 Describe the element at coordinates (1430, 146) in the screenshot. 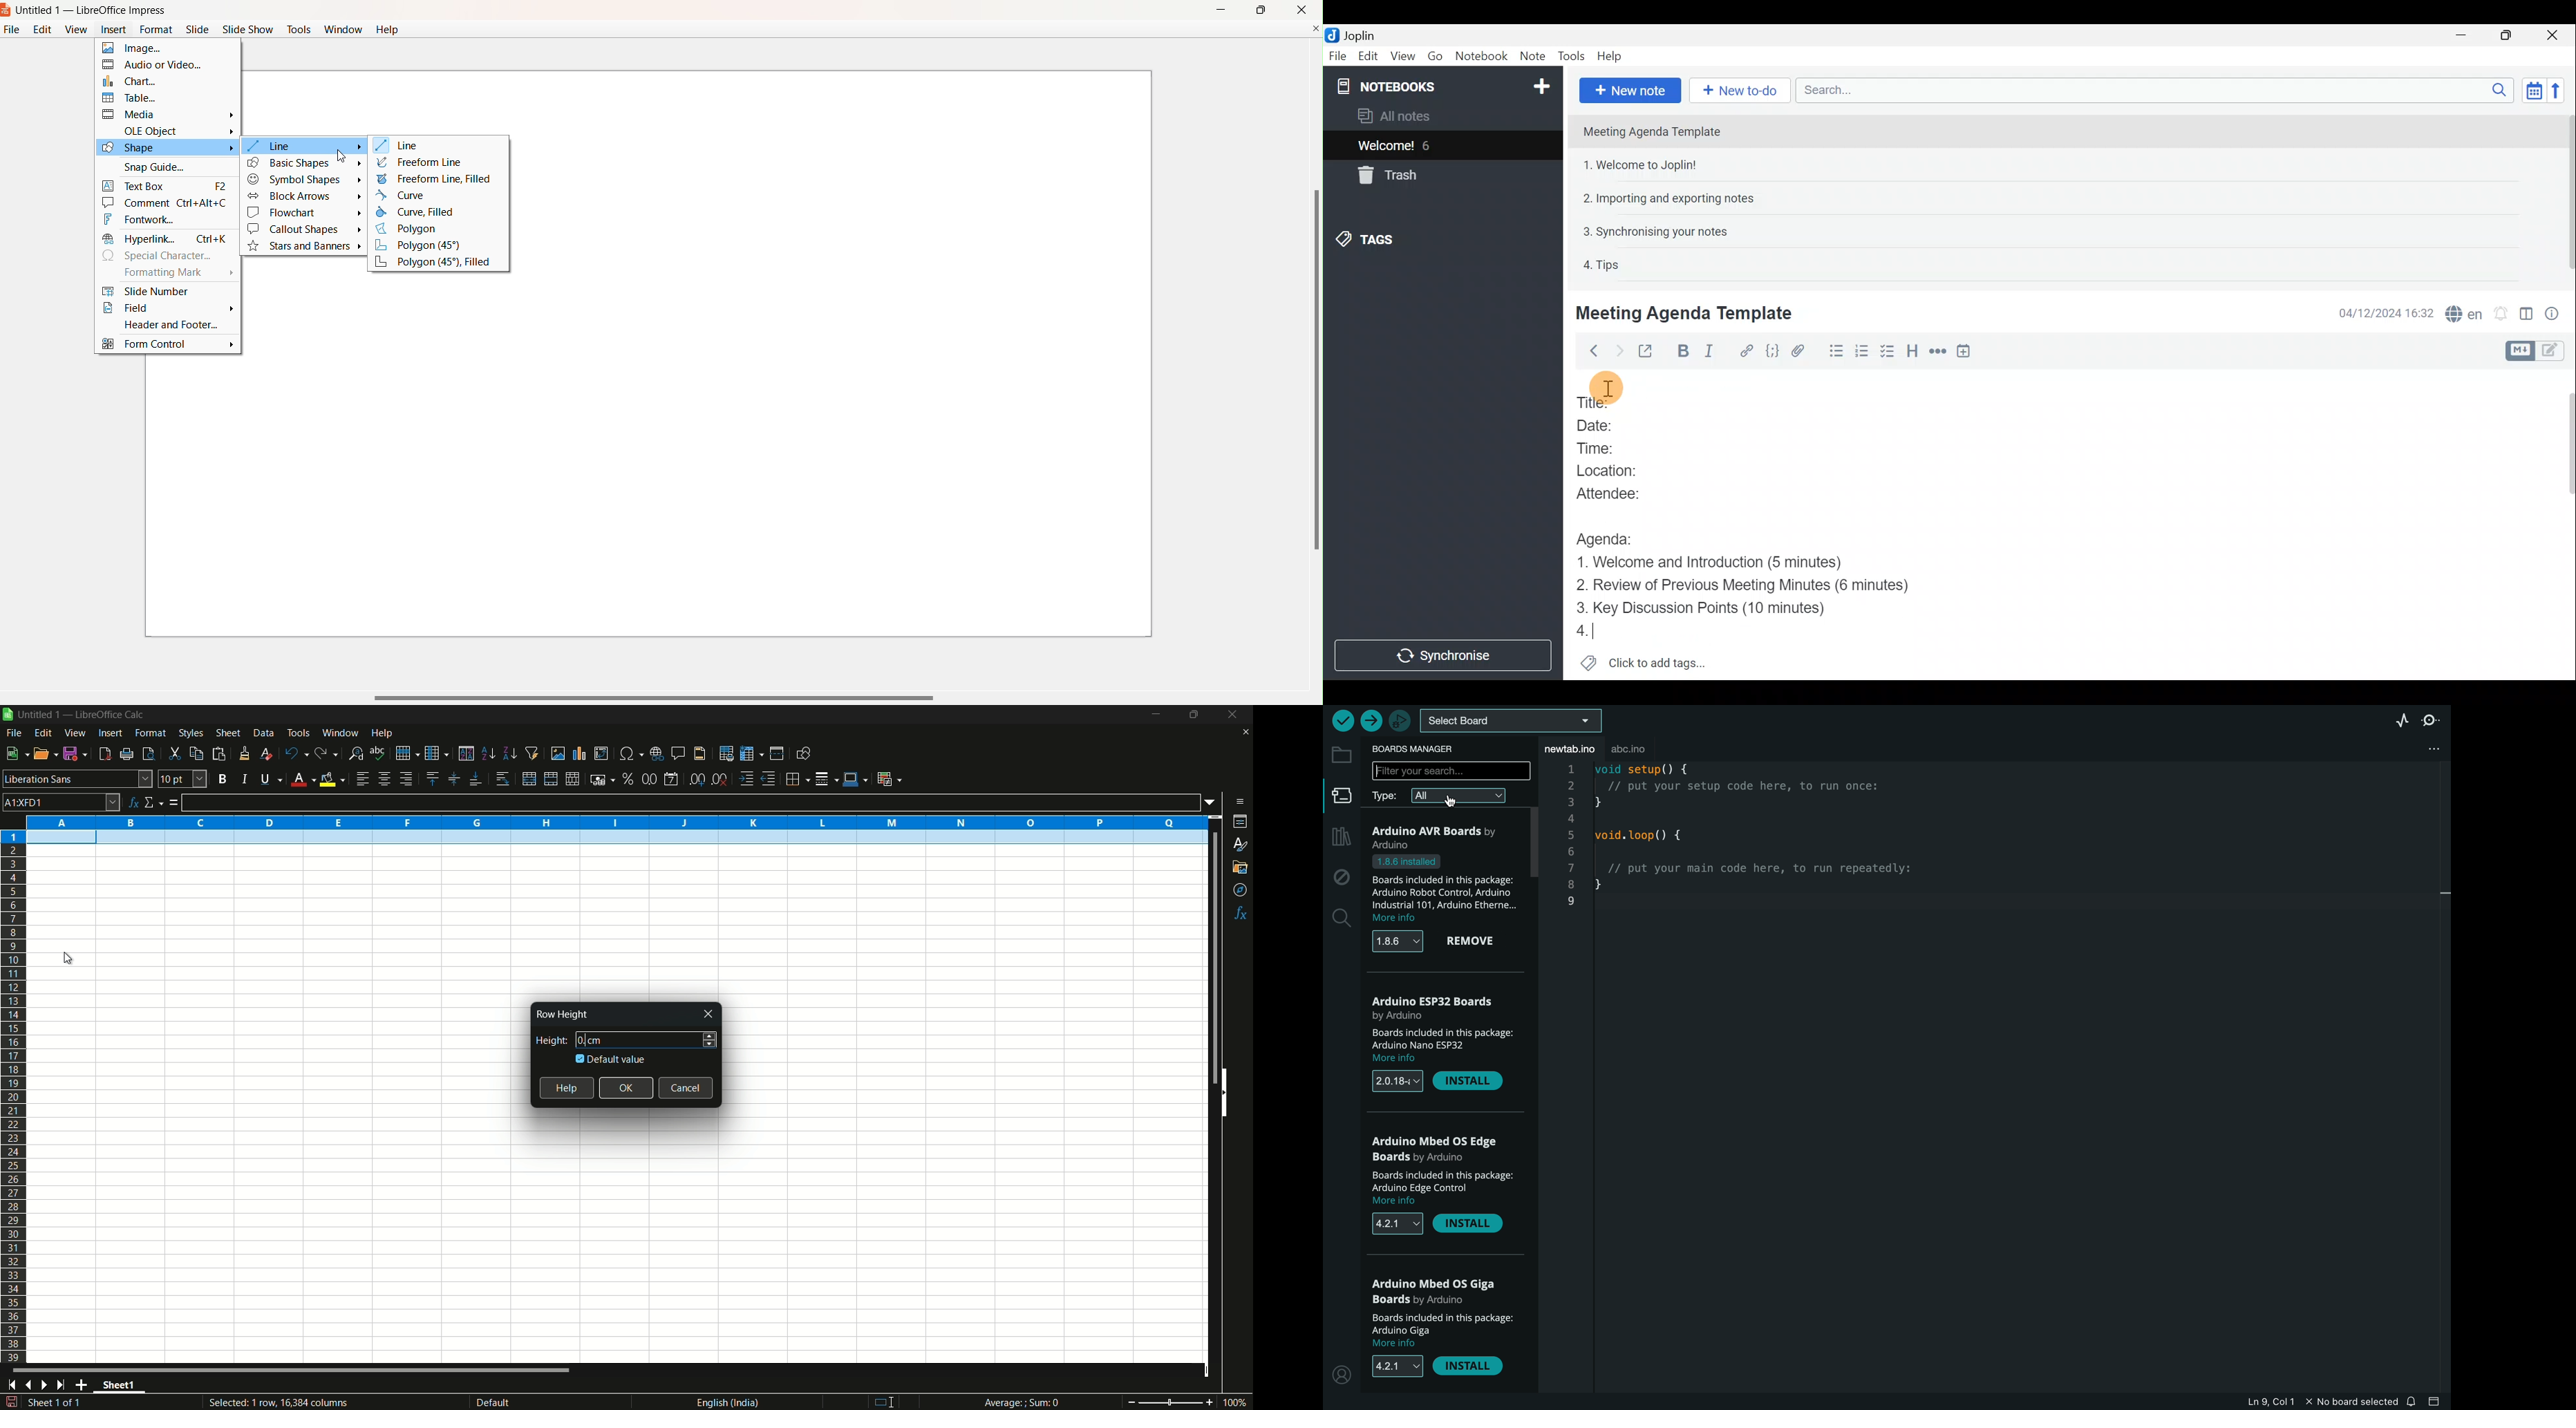

I see `6` at that location.